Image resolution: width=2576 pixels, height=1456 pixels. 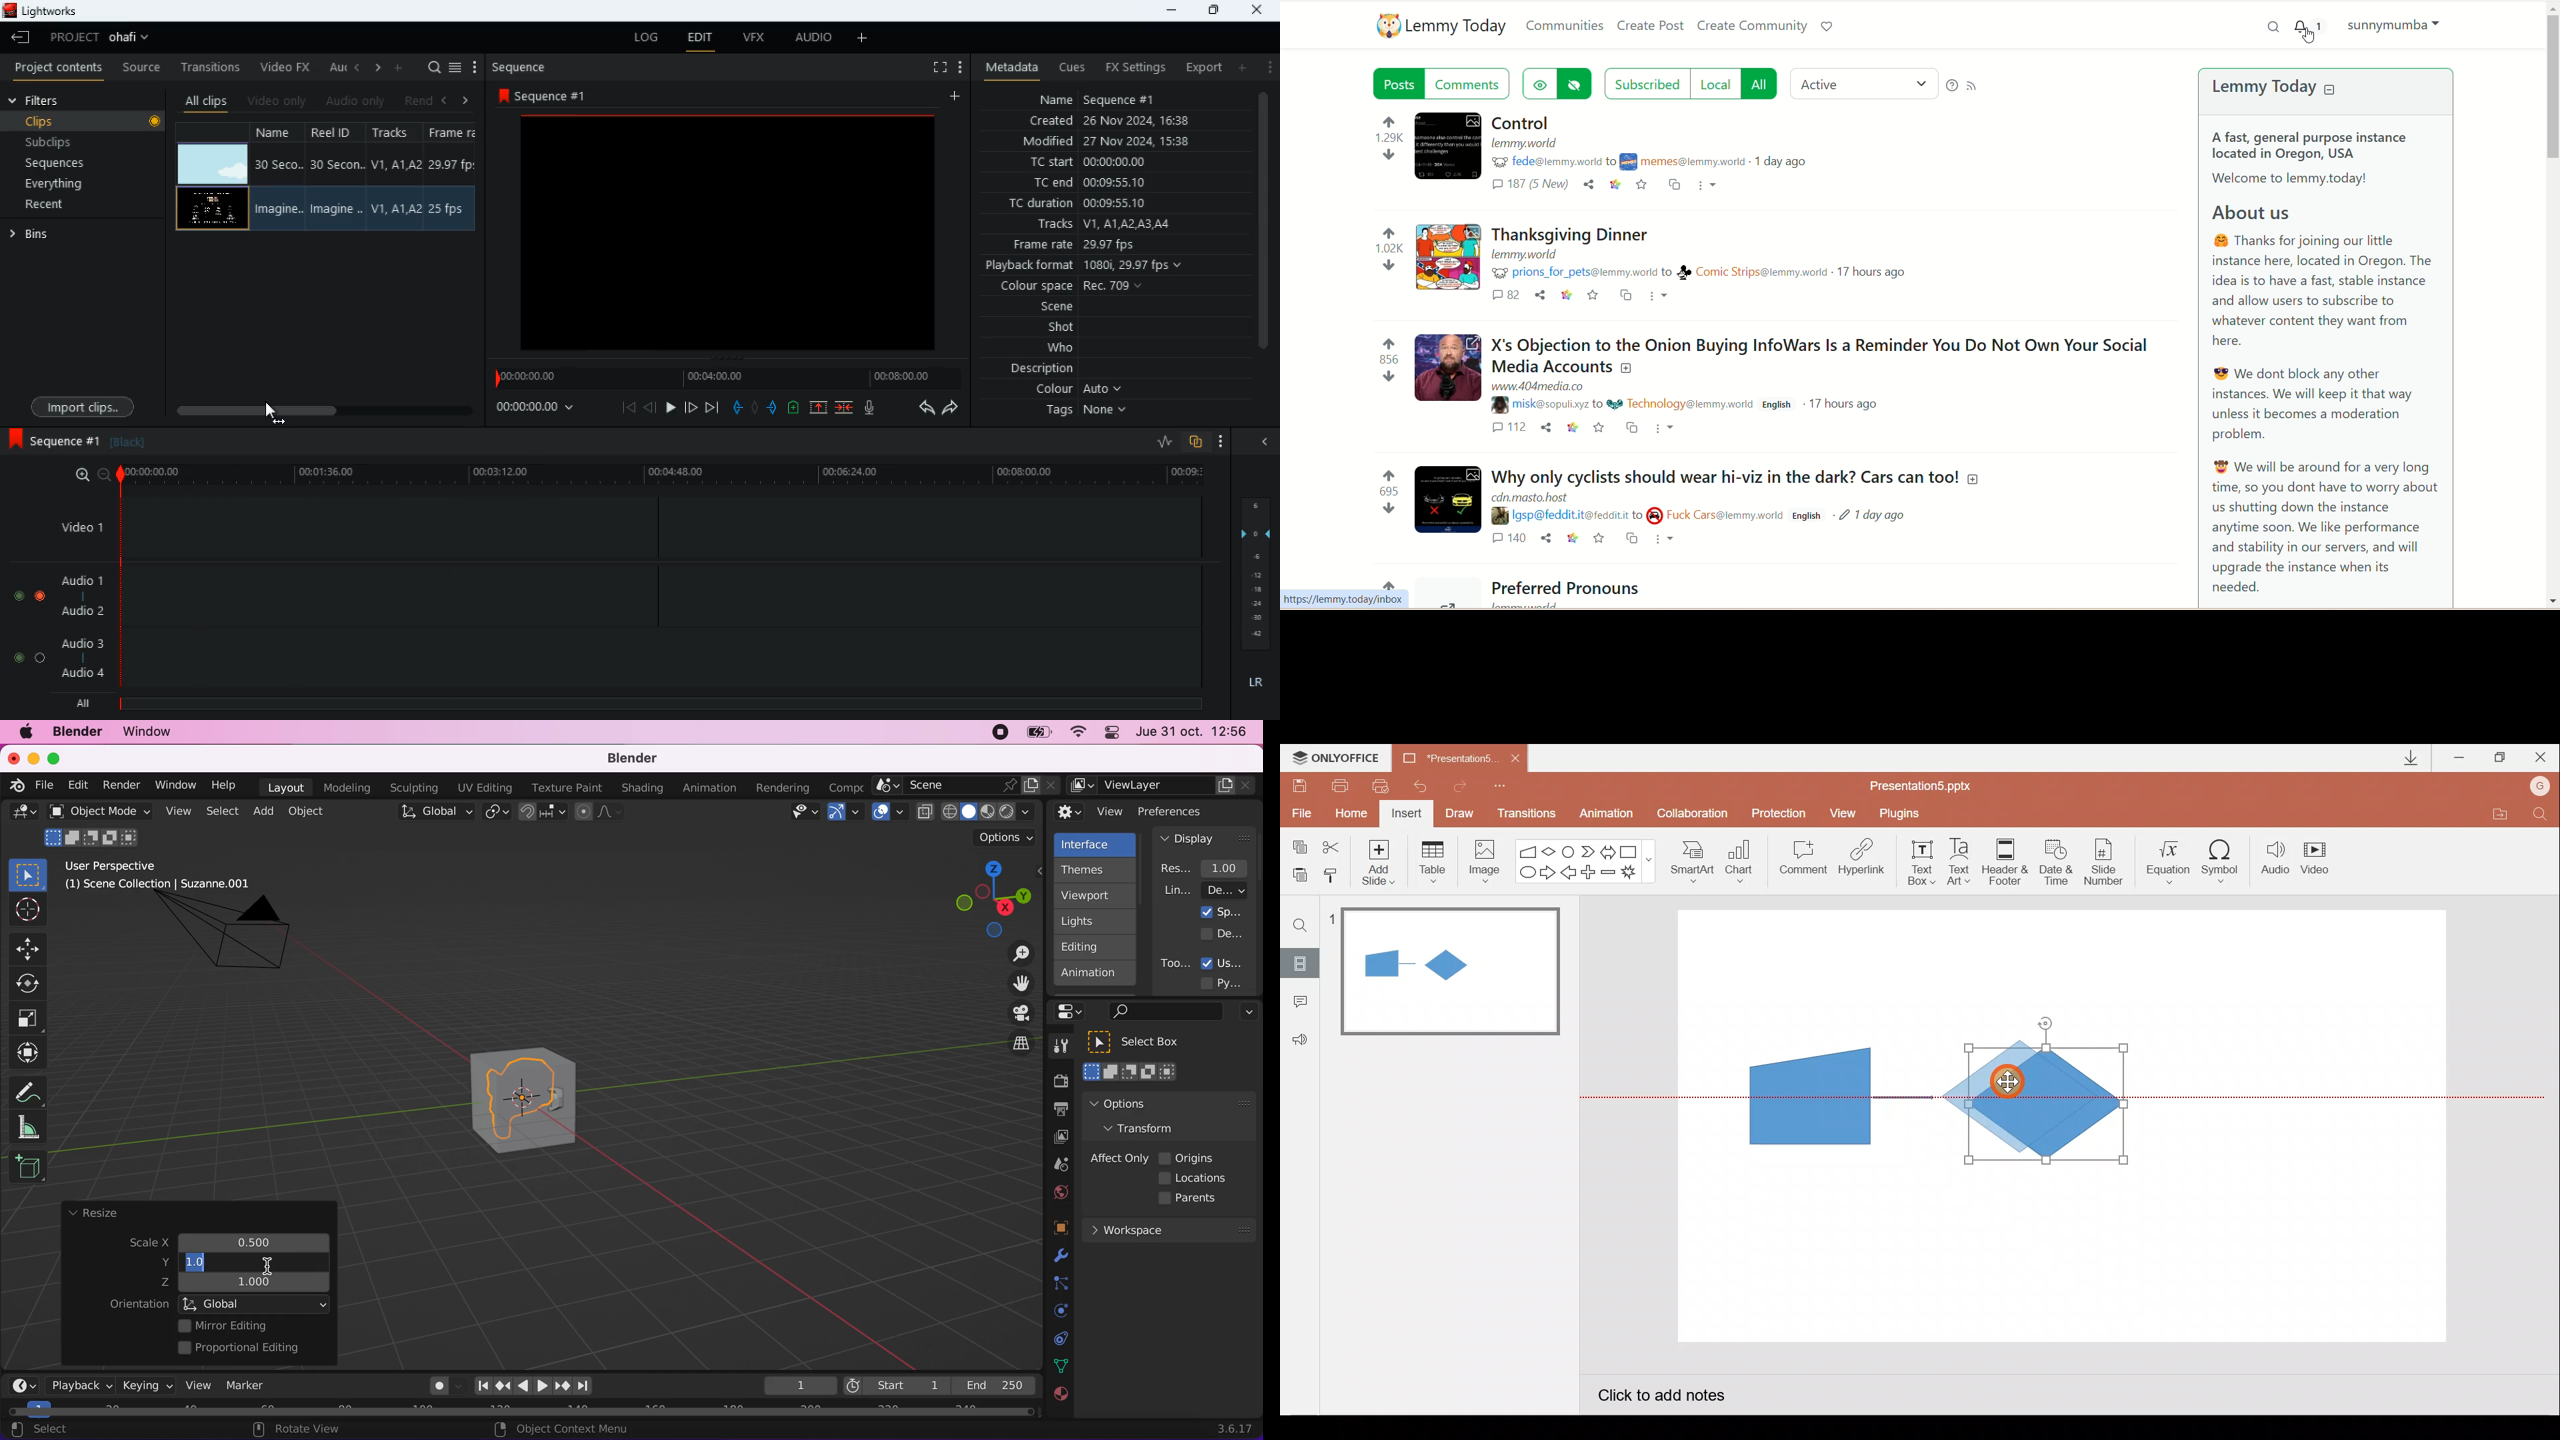 I want to click on backwards, so click(x=925, y=408).